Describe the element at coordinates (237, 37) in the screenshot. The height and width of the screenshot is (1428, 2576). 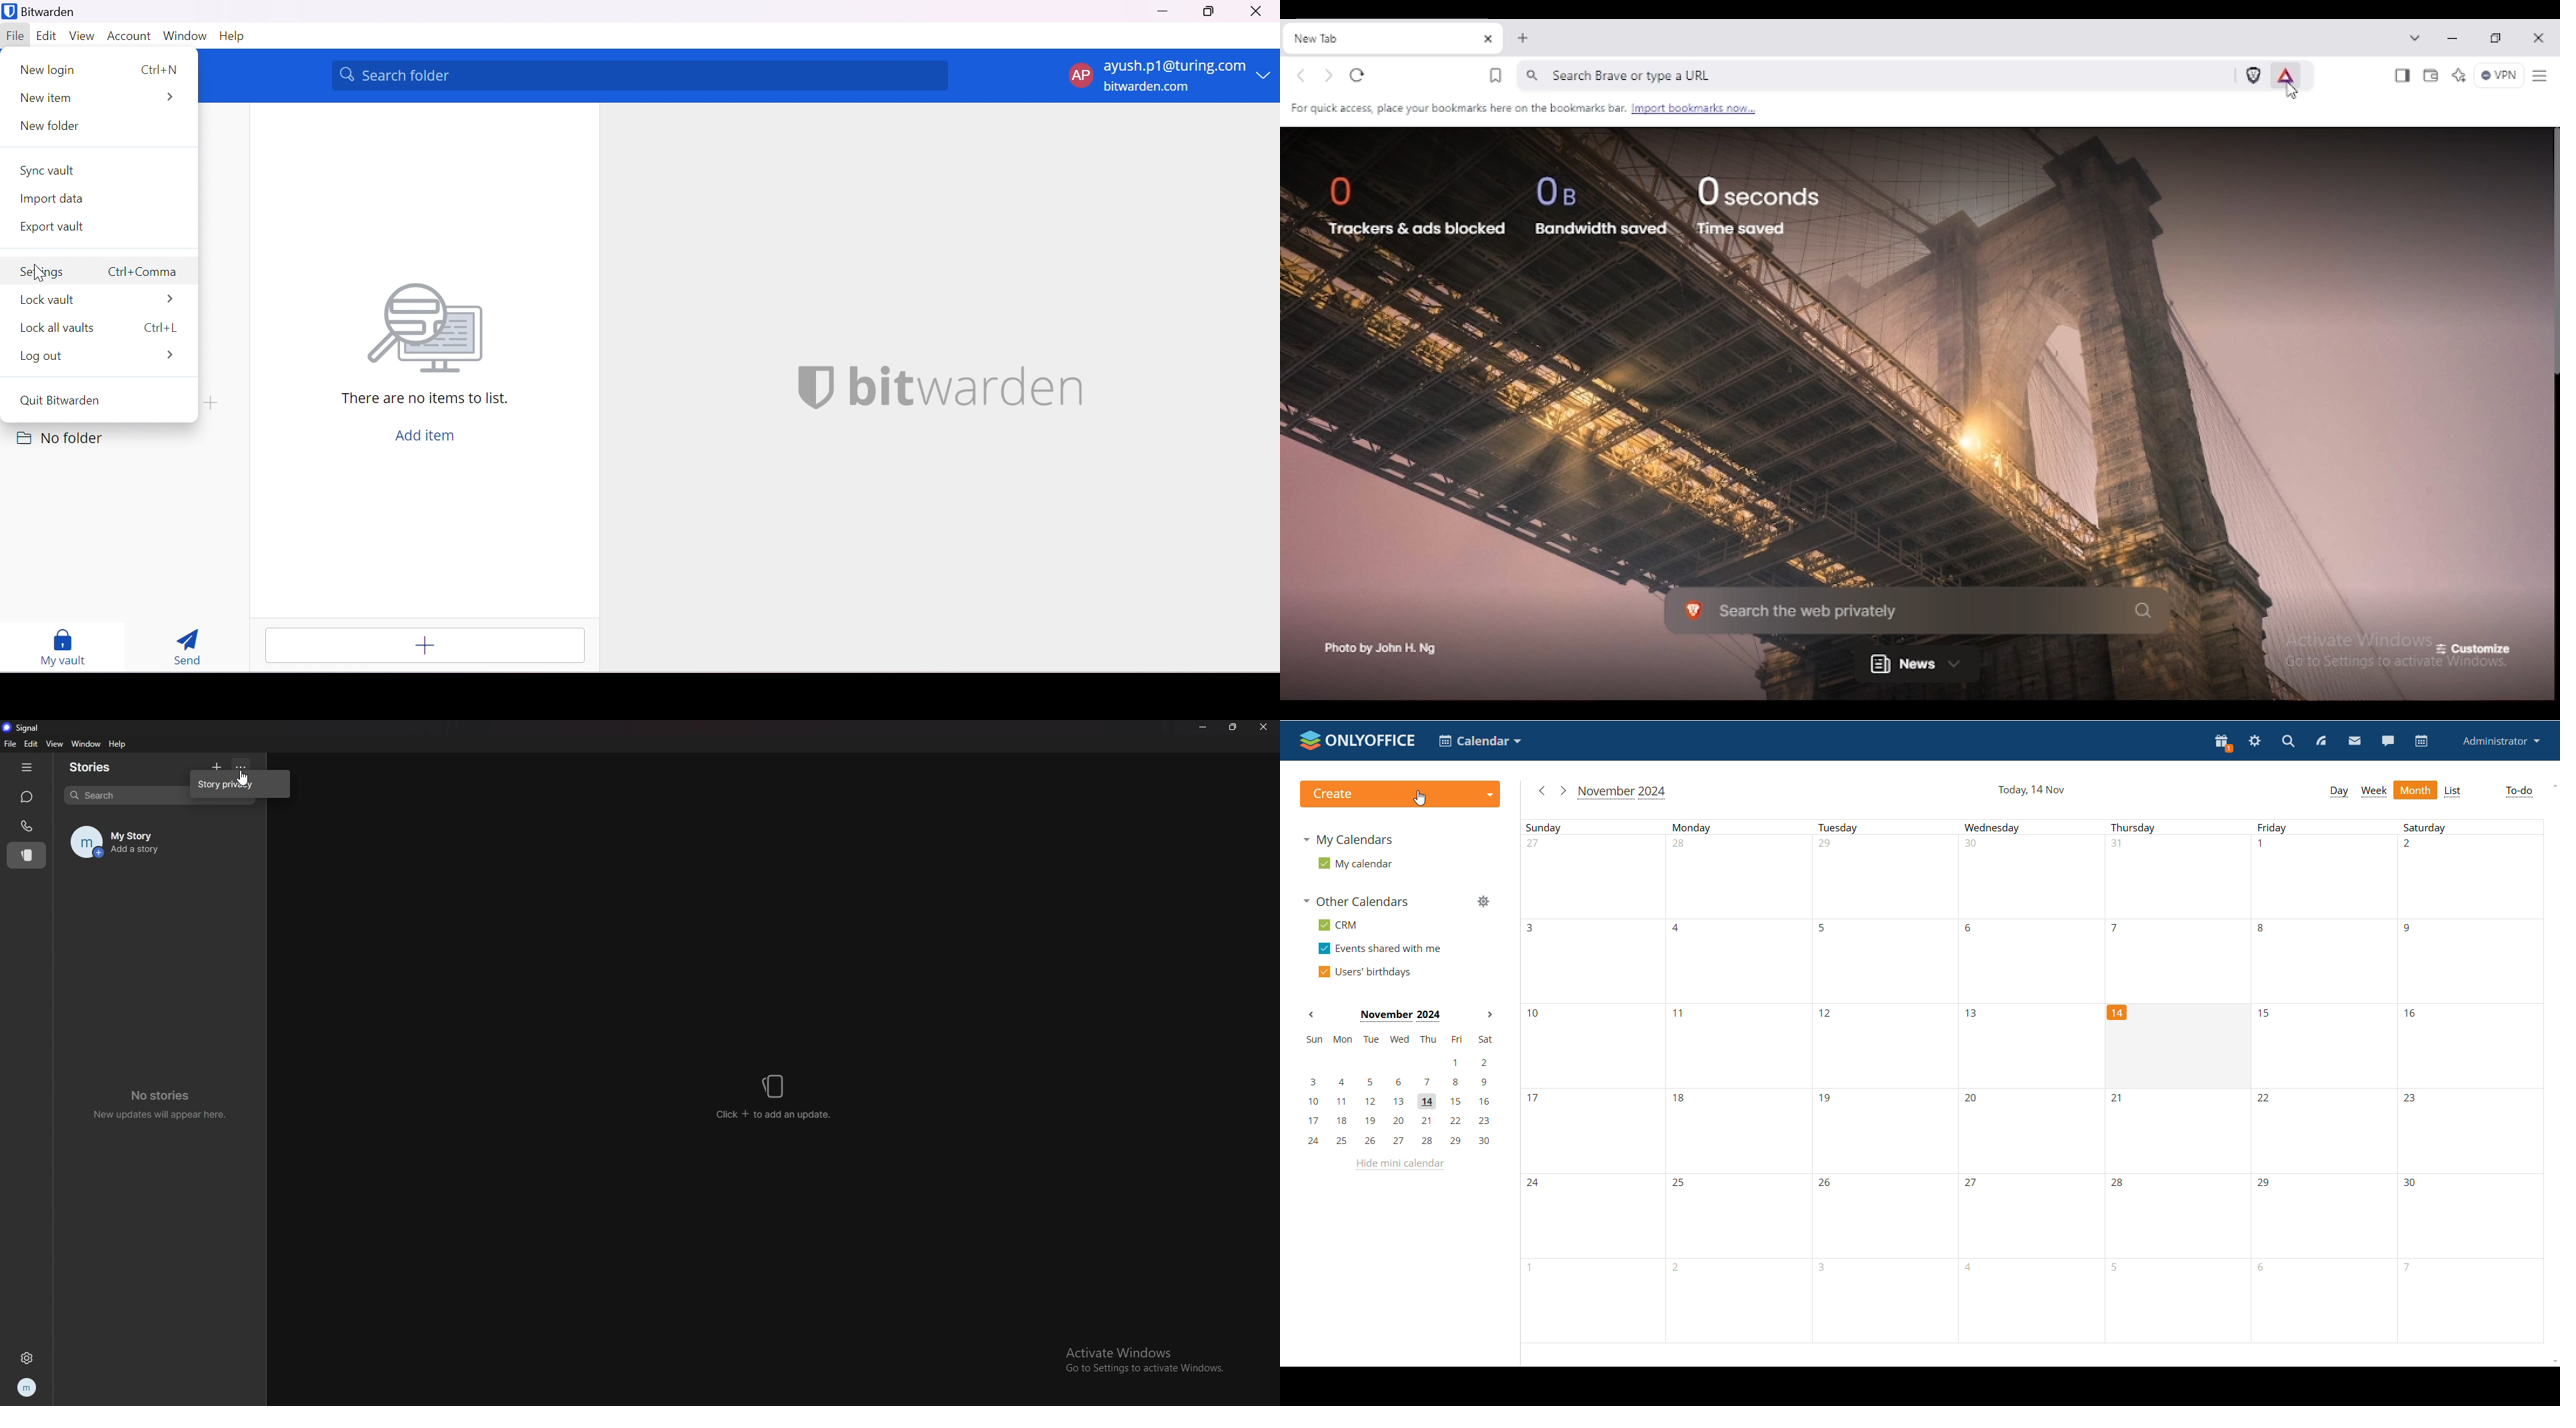
I see `Help` at that location.